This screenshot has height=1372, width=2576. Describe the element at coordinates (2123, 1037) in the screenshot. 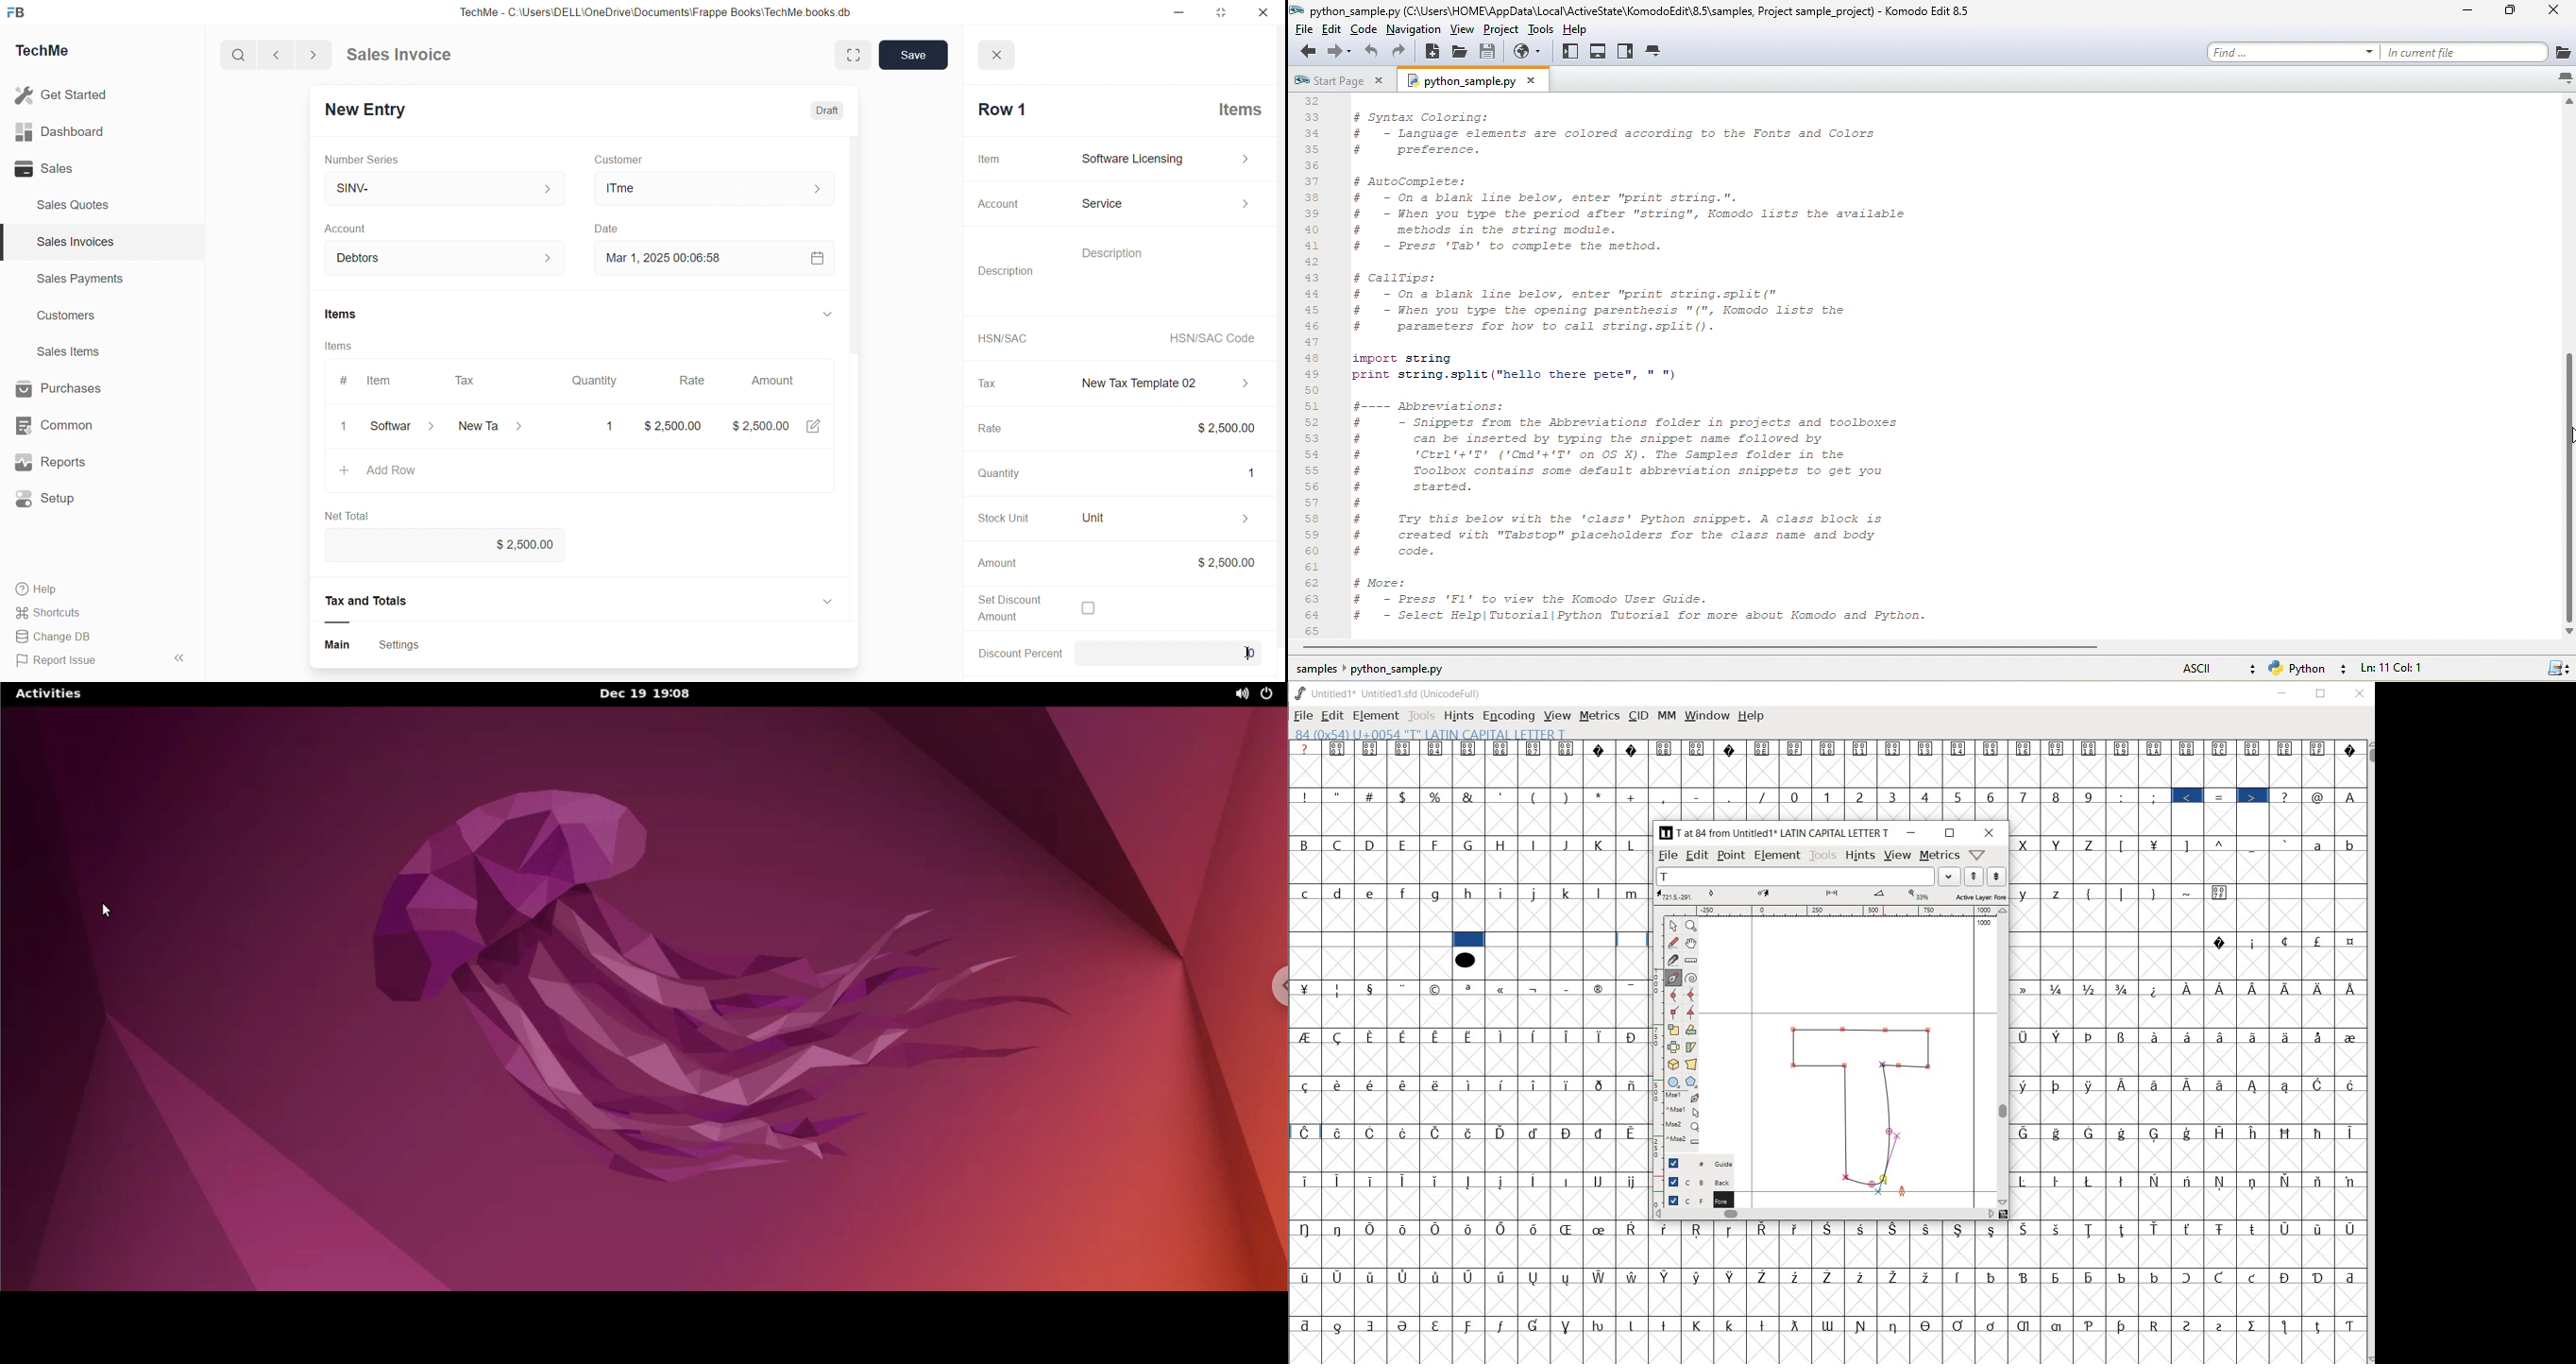

I see `Symbol` at that location.